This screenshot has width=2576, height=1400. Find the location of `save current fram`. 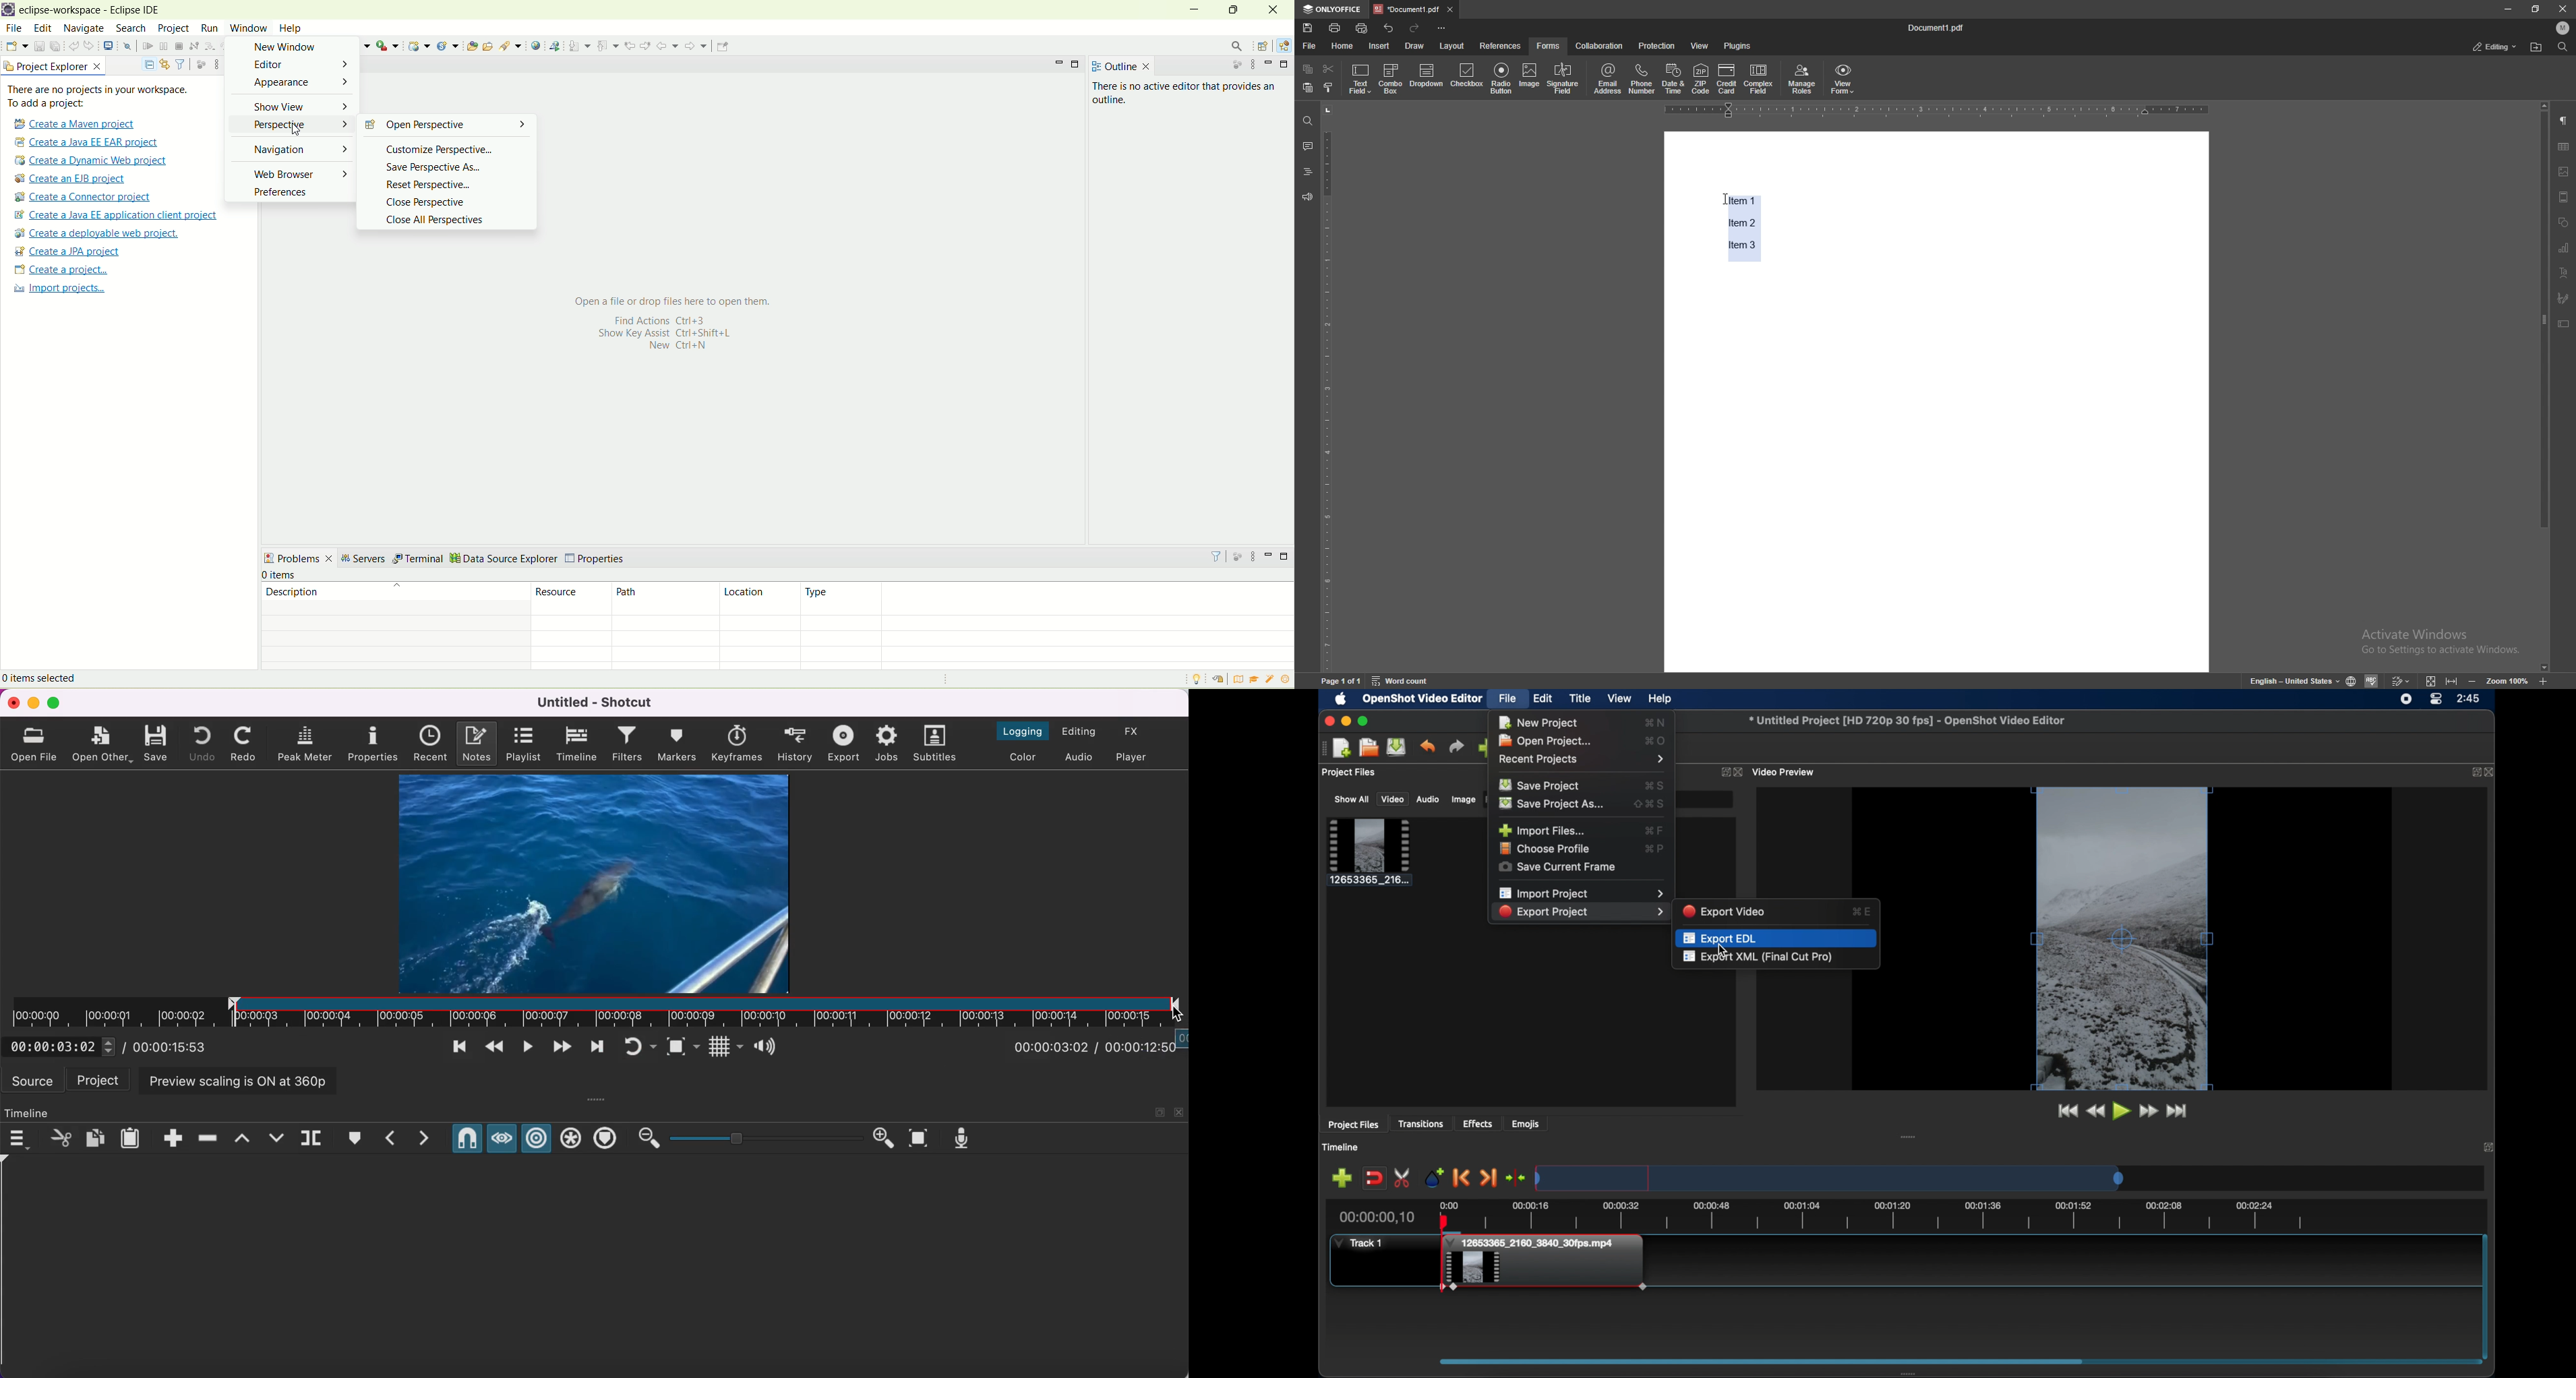

save current fram is located at coordinates (1558, 868).